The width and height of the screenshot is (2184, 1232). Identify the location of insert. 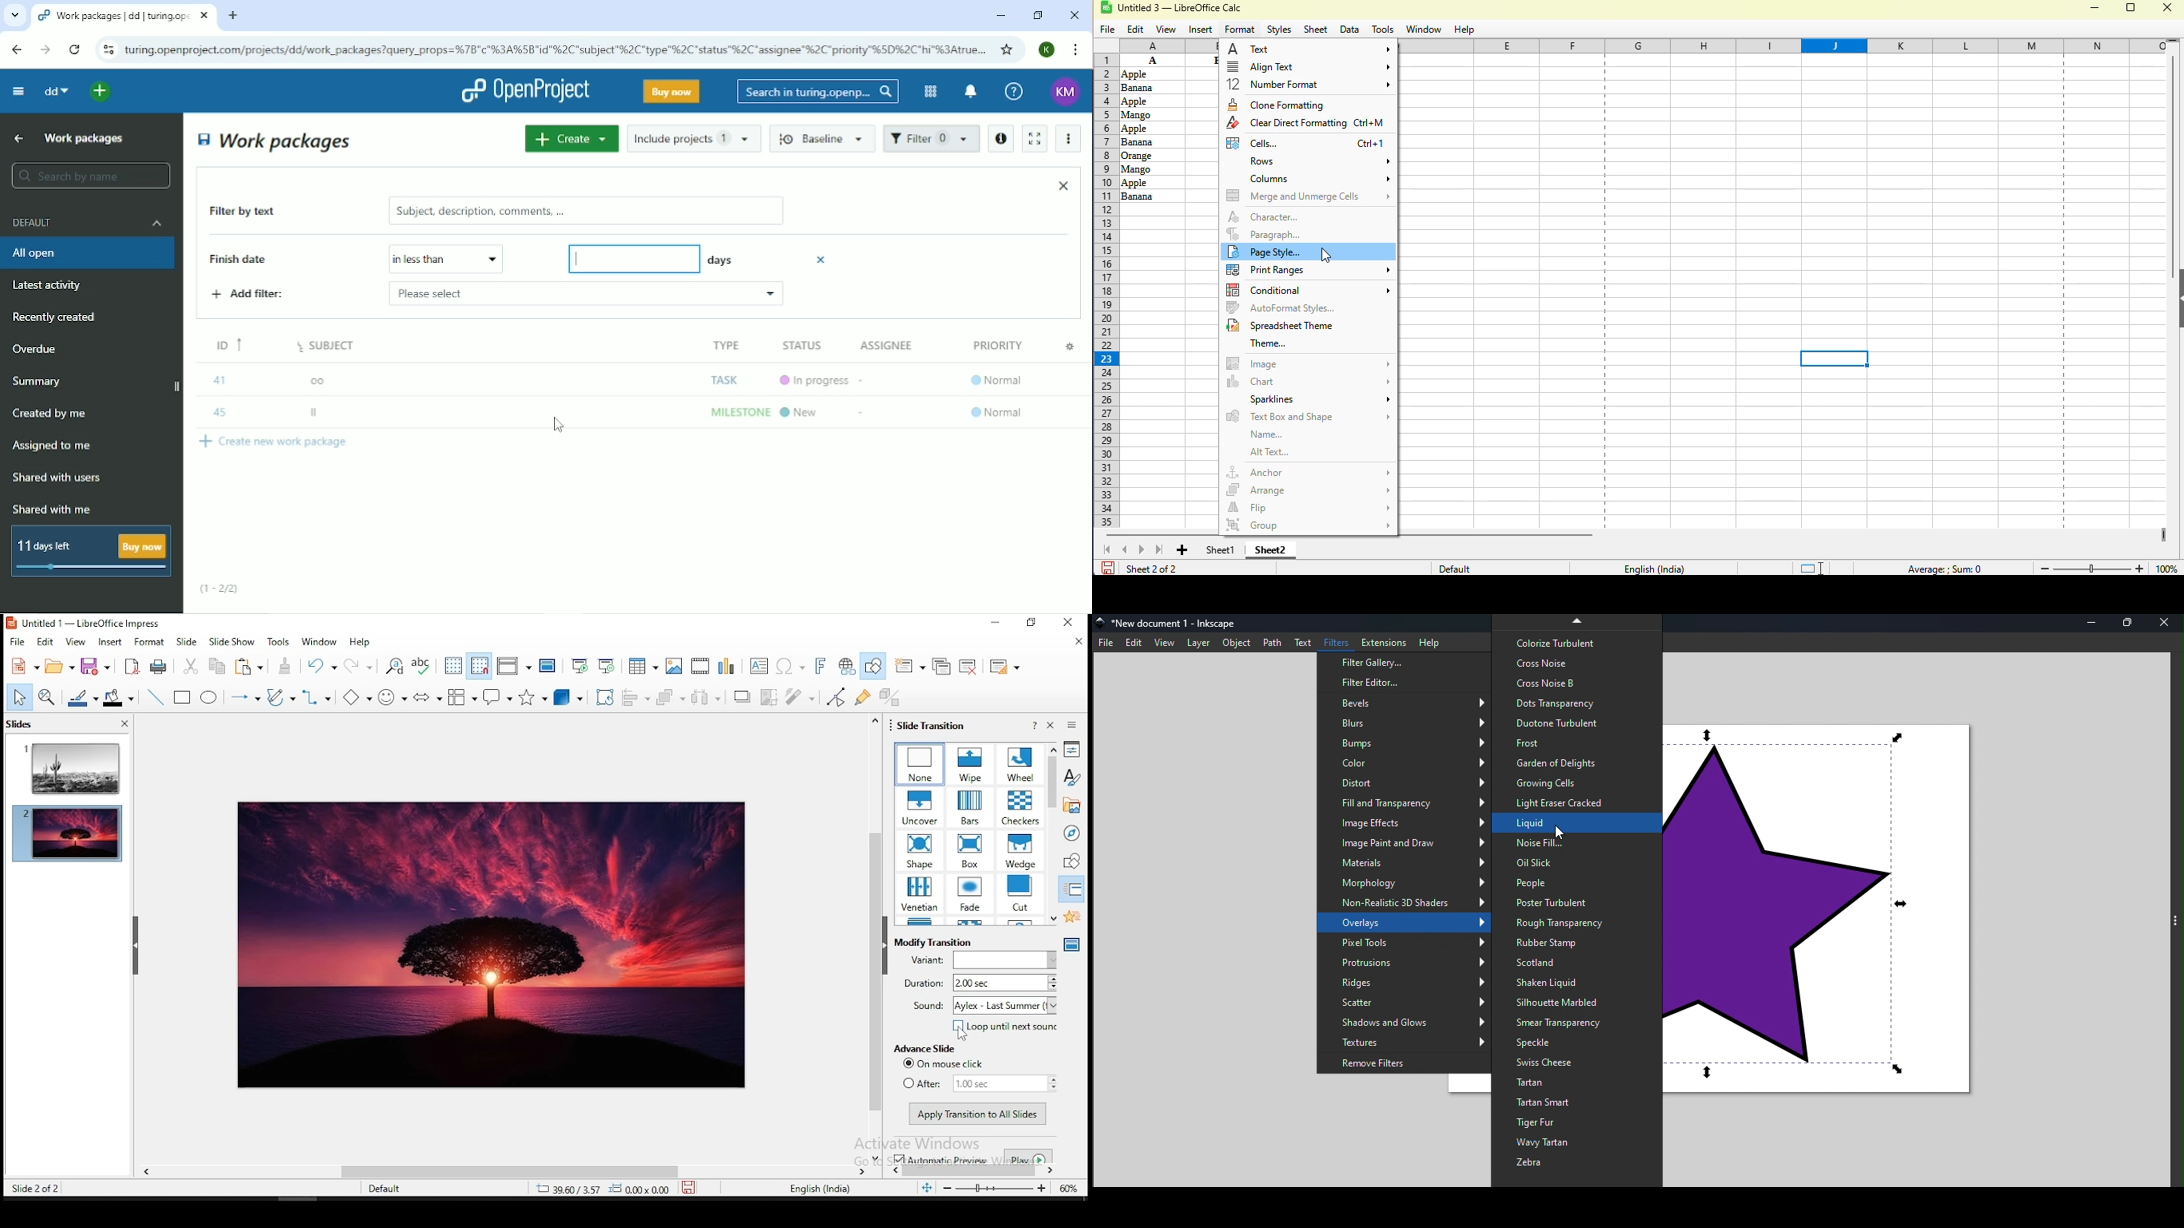
(1201, 30).